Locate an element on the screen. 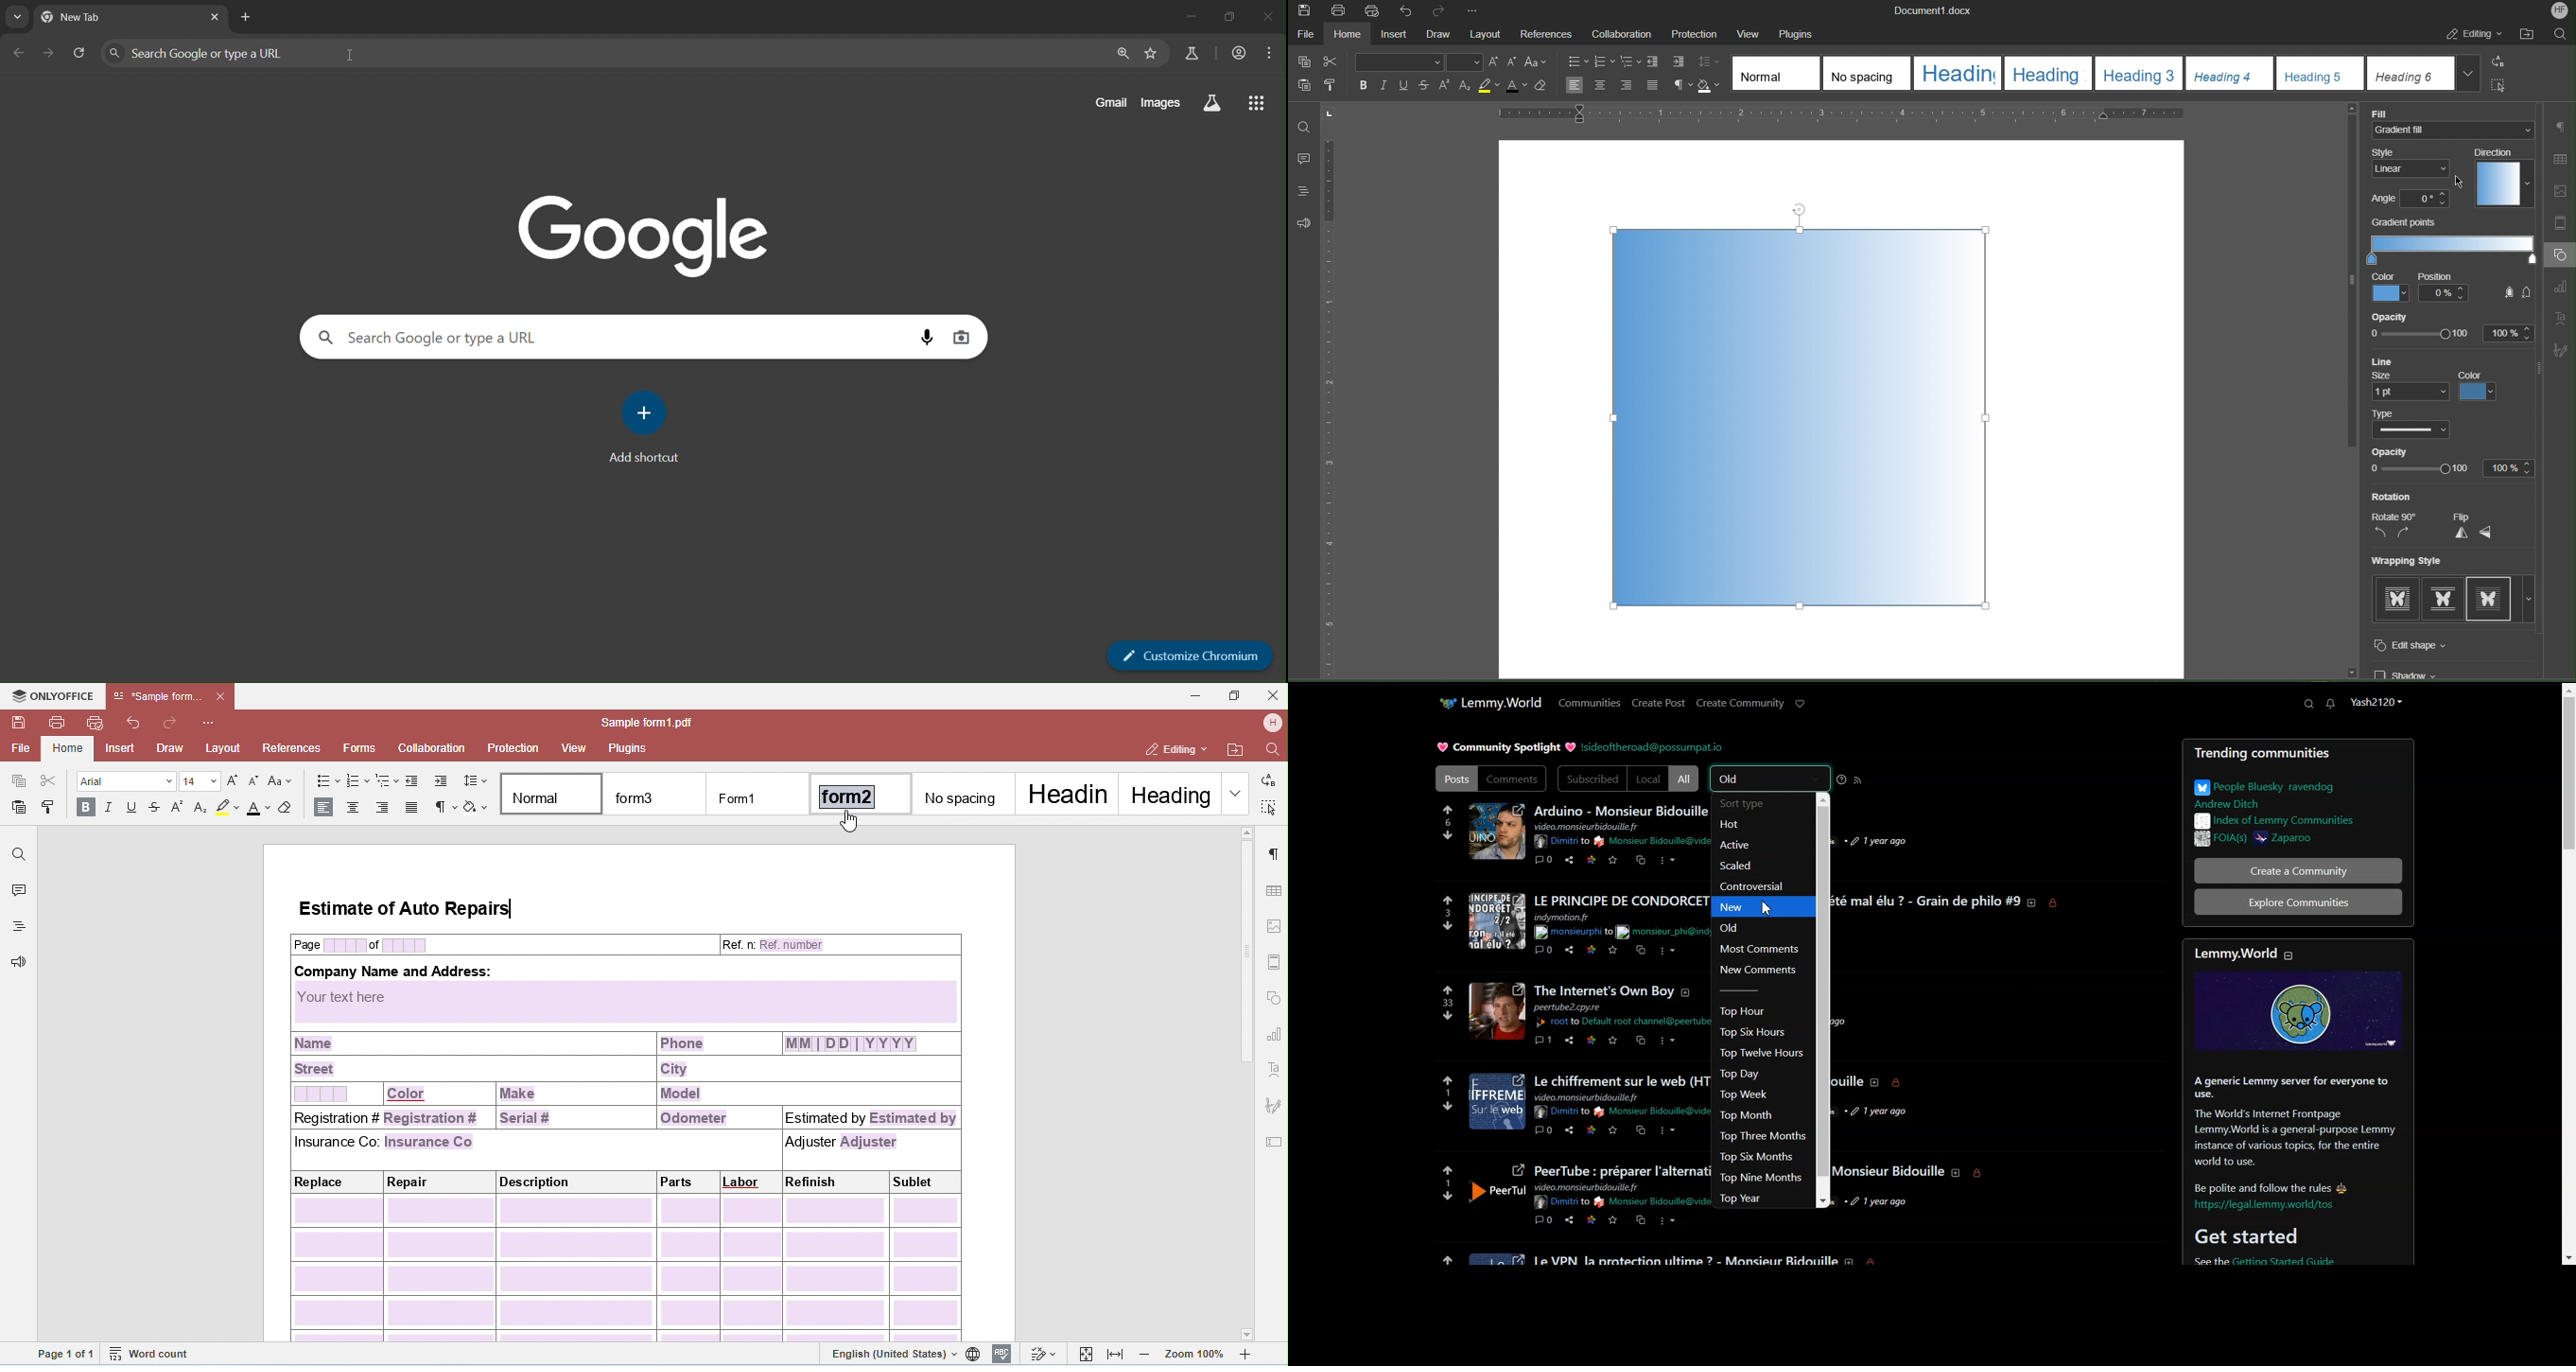 This screenshot has height=1372, width=2576. DORET,
hg
ng ise 3 is located at coordinates (1498, 921).